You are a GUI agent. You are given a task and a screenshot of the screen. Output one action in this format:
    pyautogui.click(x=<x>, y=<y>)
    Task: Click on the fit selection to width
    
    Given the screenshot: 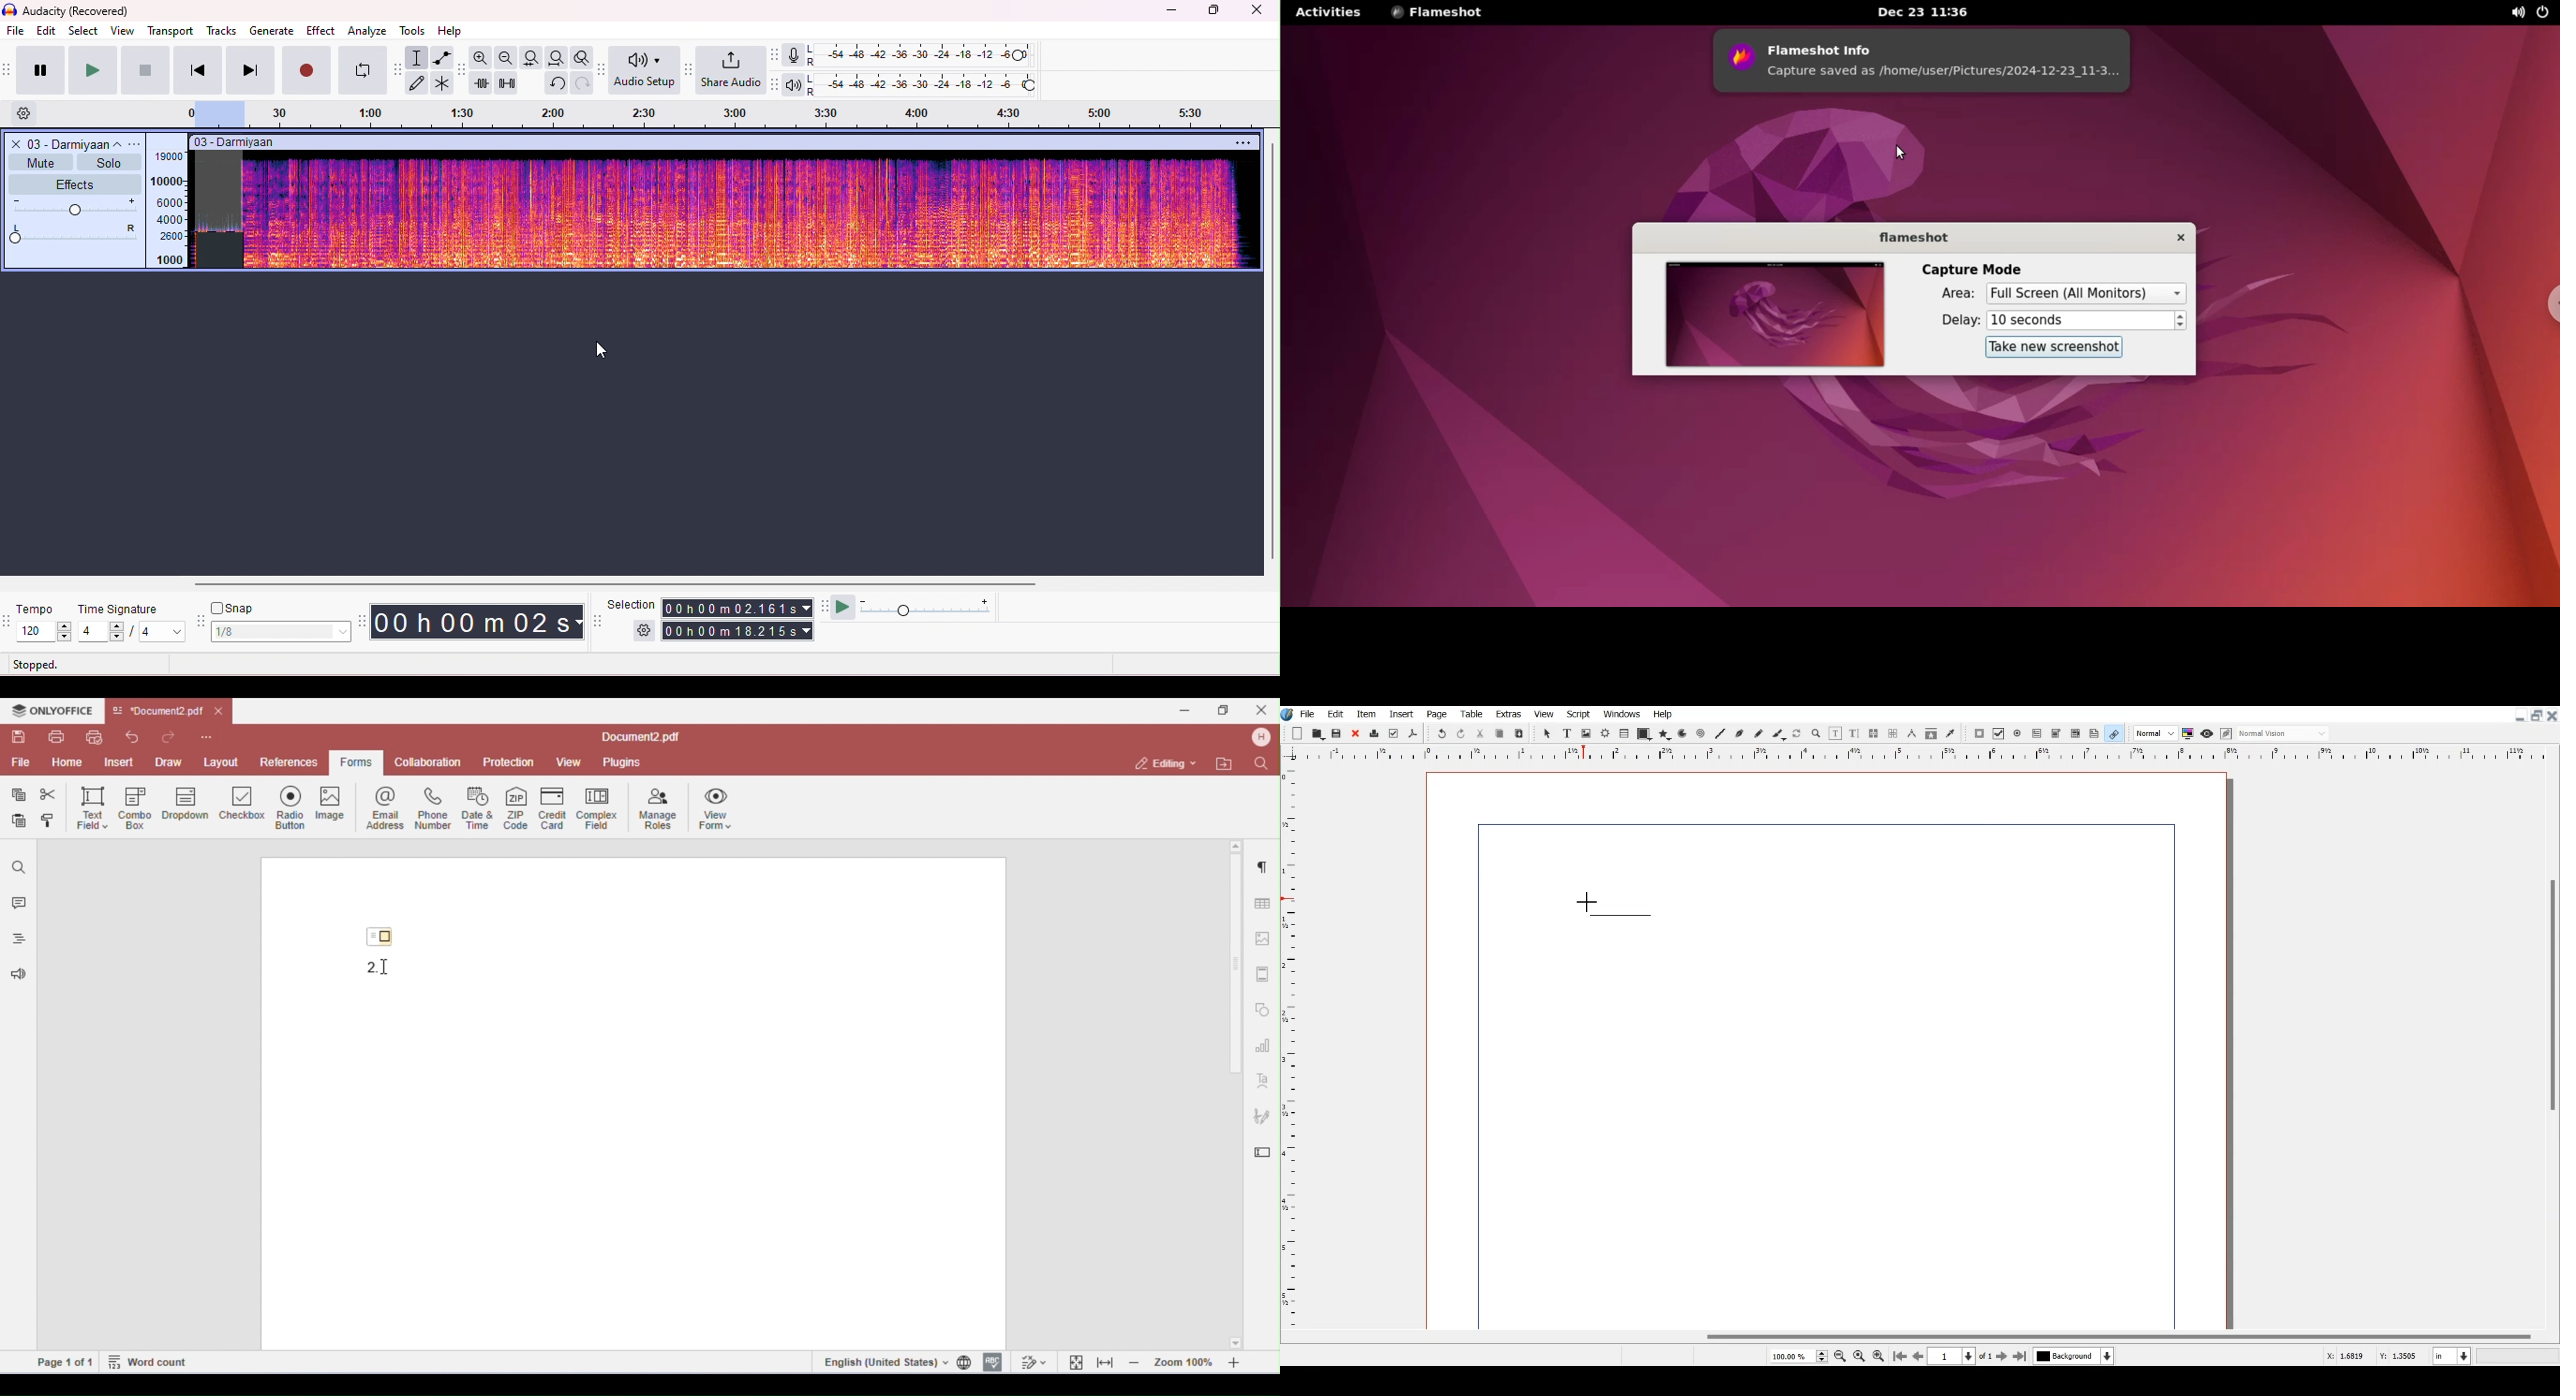 What is the action you would take?
    pyautogui.click(x=531, y=58)
    